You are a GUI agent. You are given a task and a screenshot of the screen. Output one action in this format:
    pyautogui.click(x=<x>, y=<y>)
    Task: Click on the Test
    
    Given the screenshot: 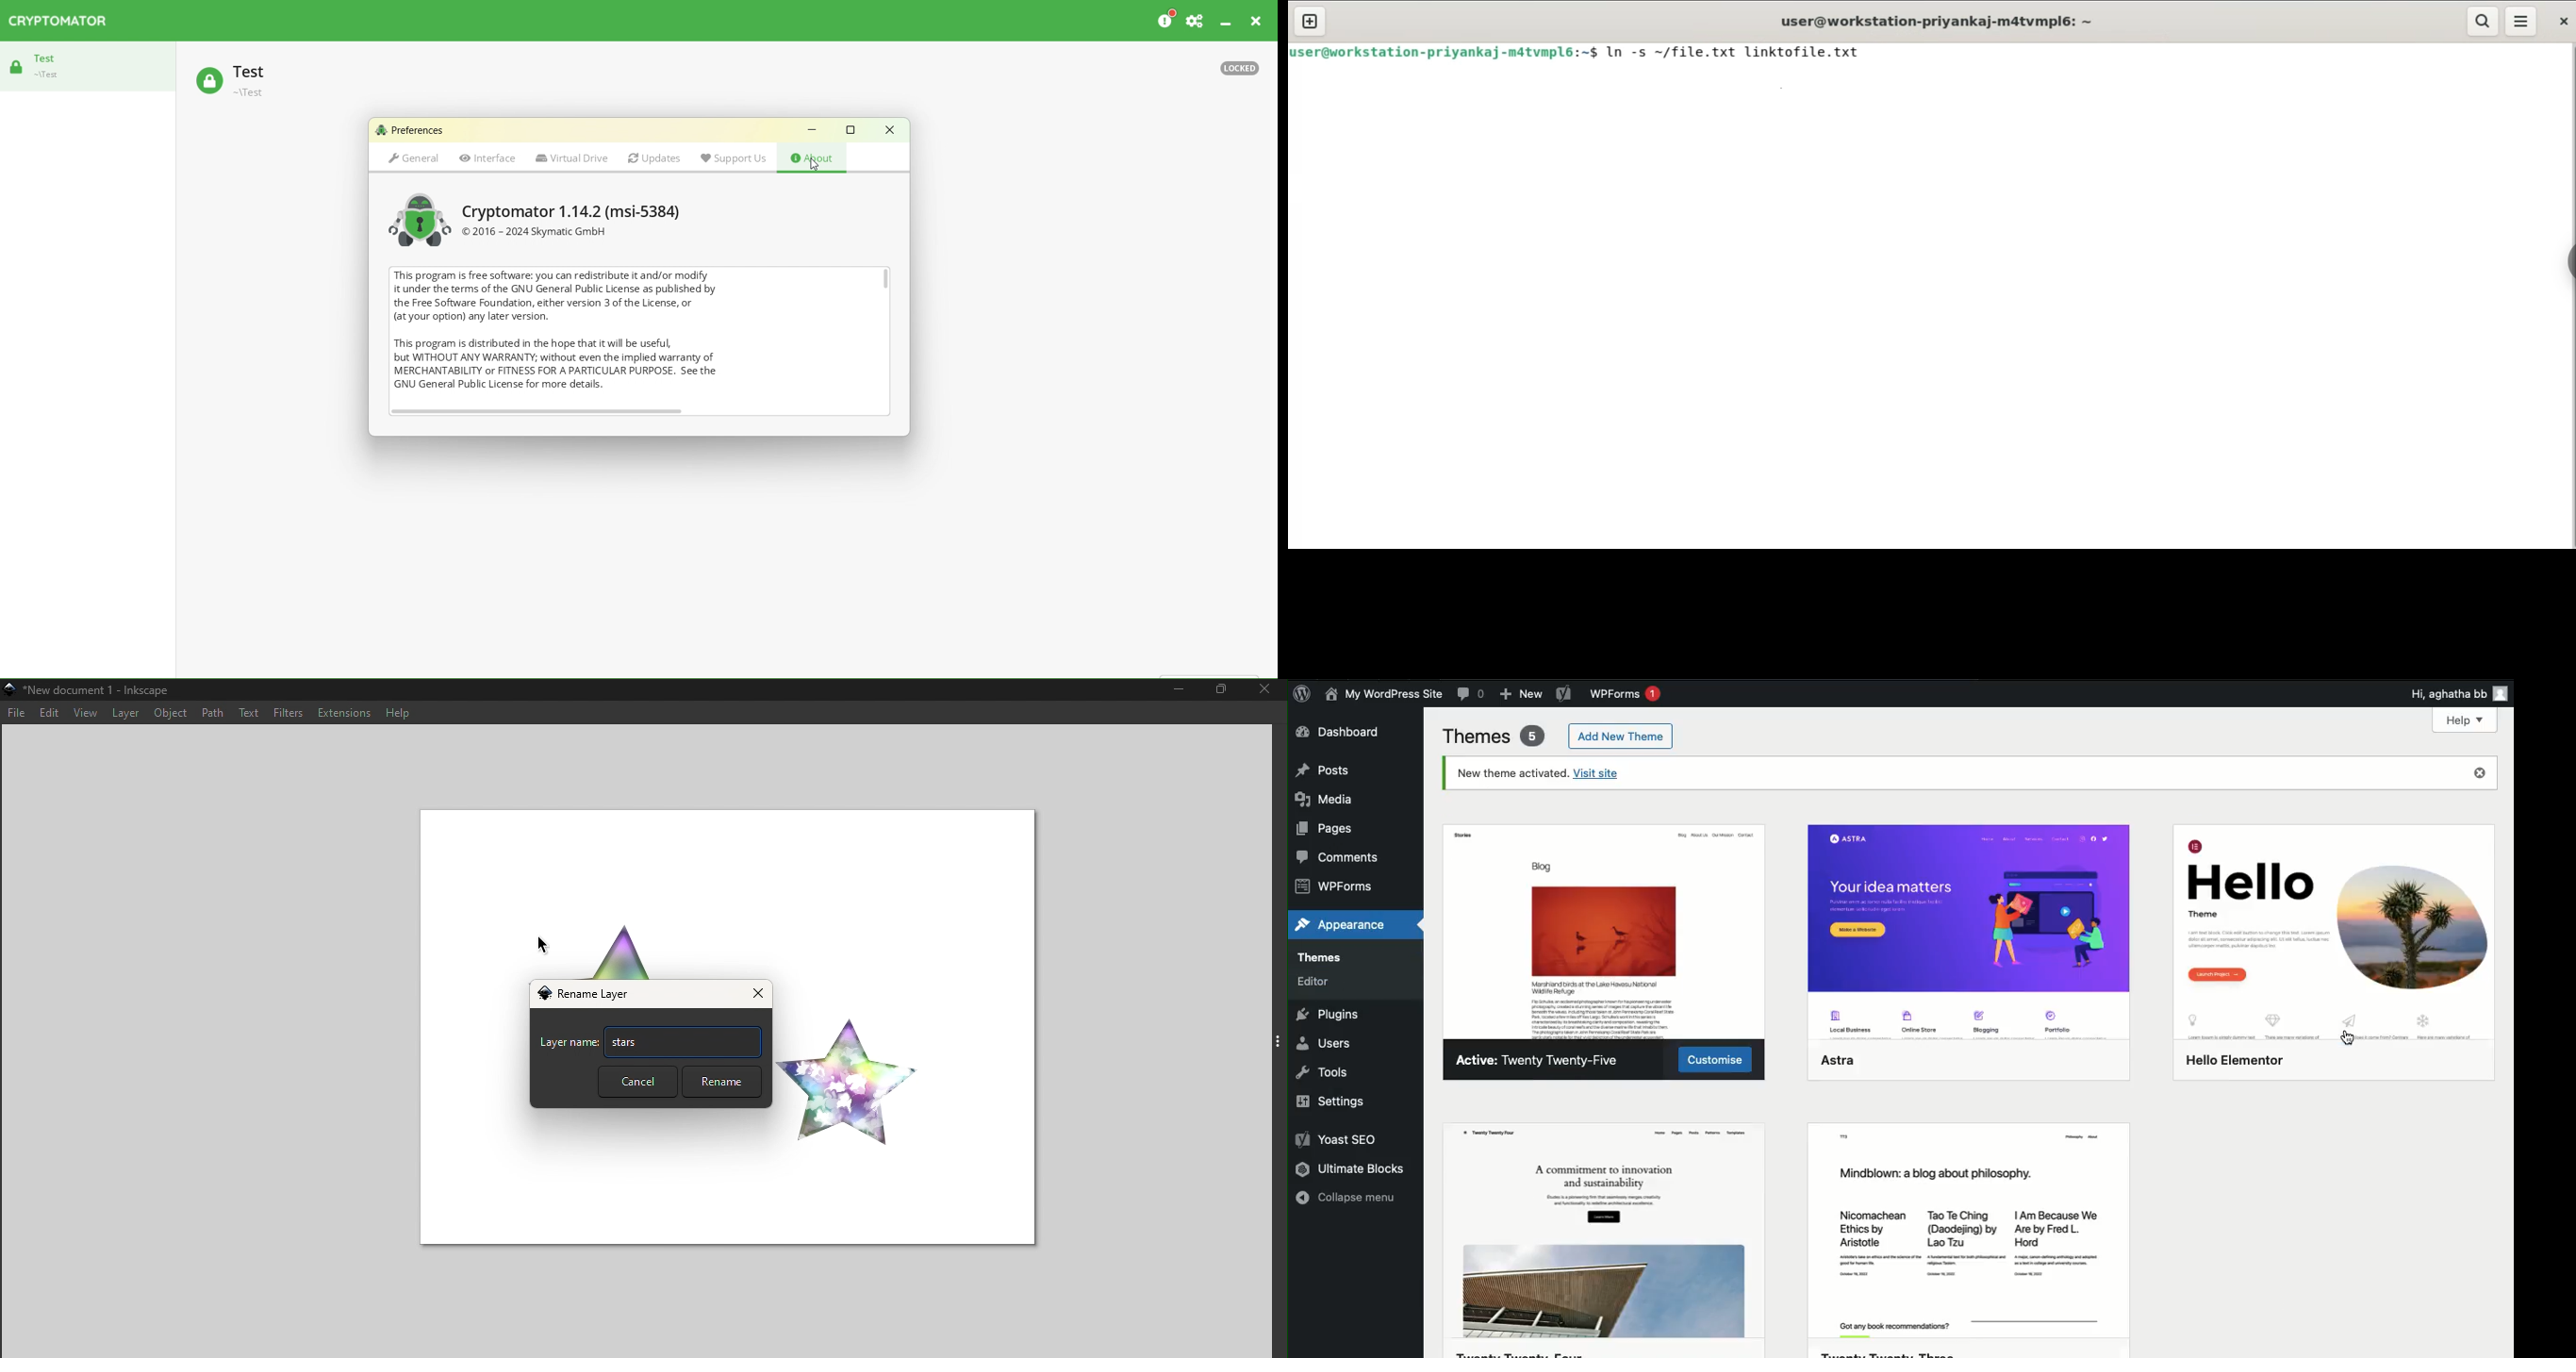 What is the action you would take?
    pyautogui.click(x=43, y=66)
    